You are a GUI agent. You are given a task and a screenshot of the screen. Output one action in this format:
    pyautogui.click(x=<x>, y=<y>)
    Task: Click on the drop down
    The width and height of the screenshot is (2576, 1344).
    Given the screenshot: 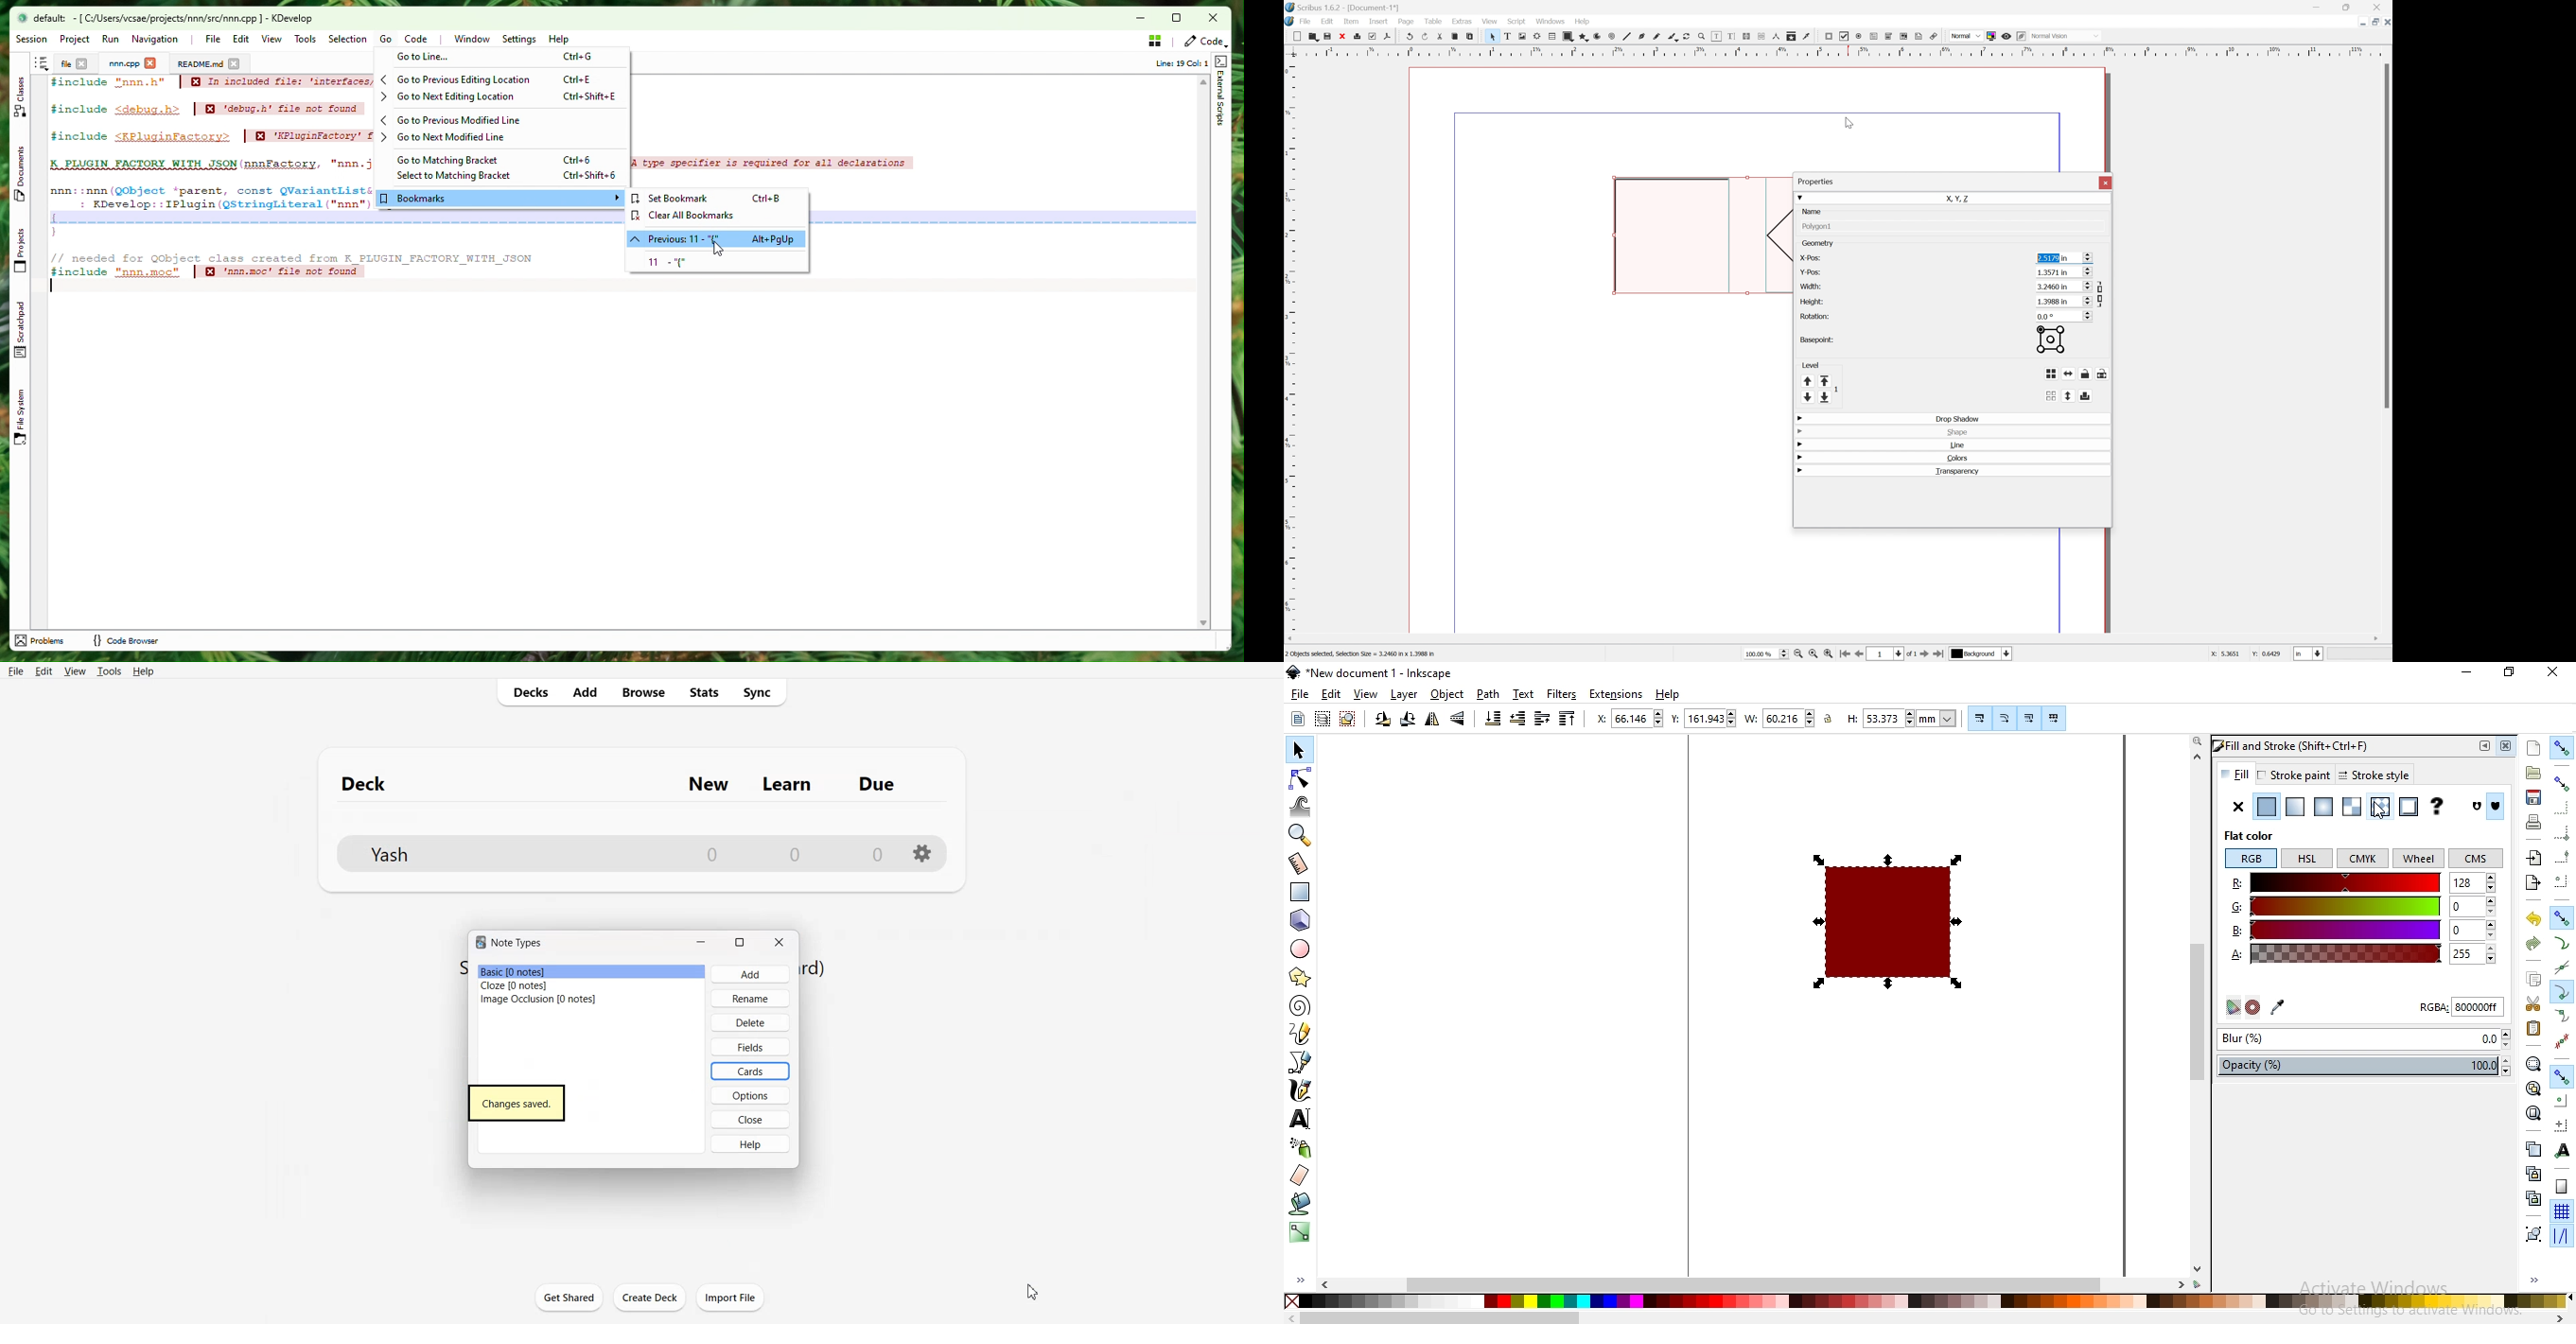 What is the action you would take?
    pyautogui.click(x=1800, y=429)
    